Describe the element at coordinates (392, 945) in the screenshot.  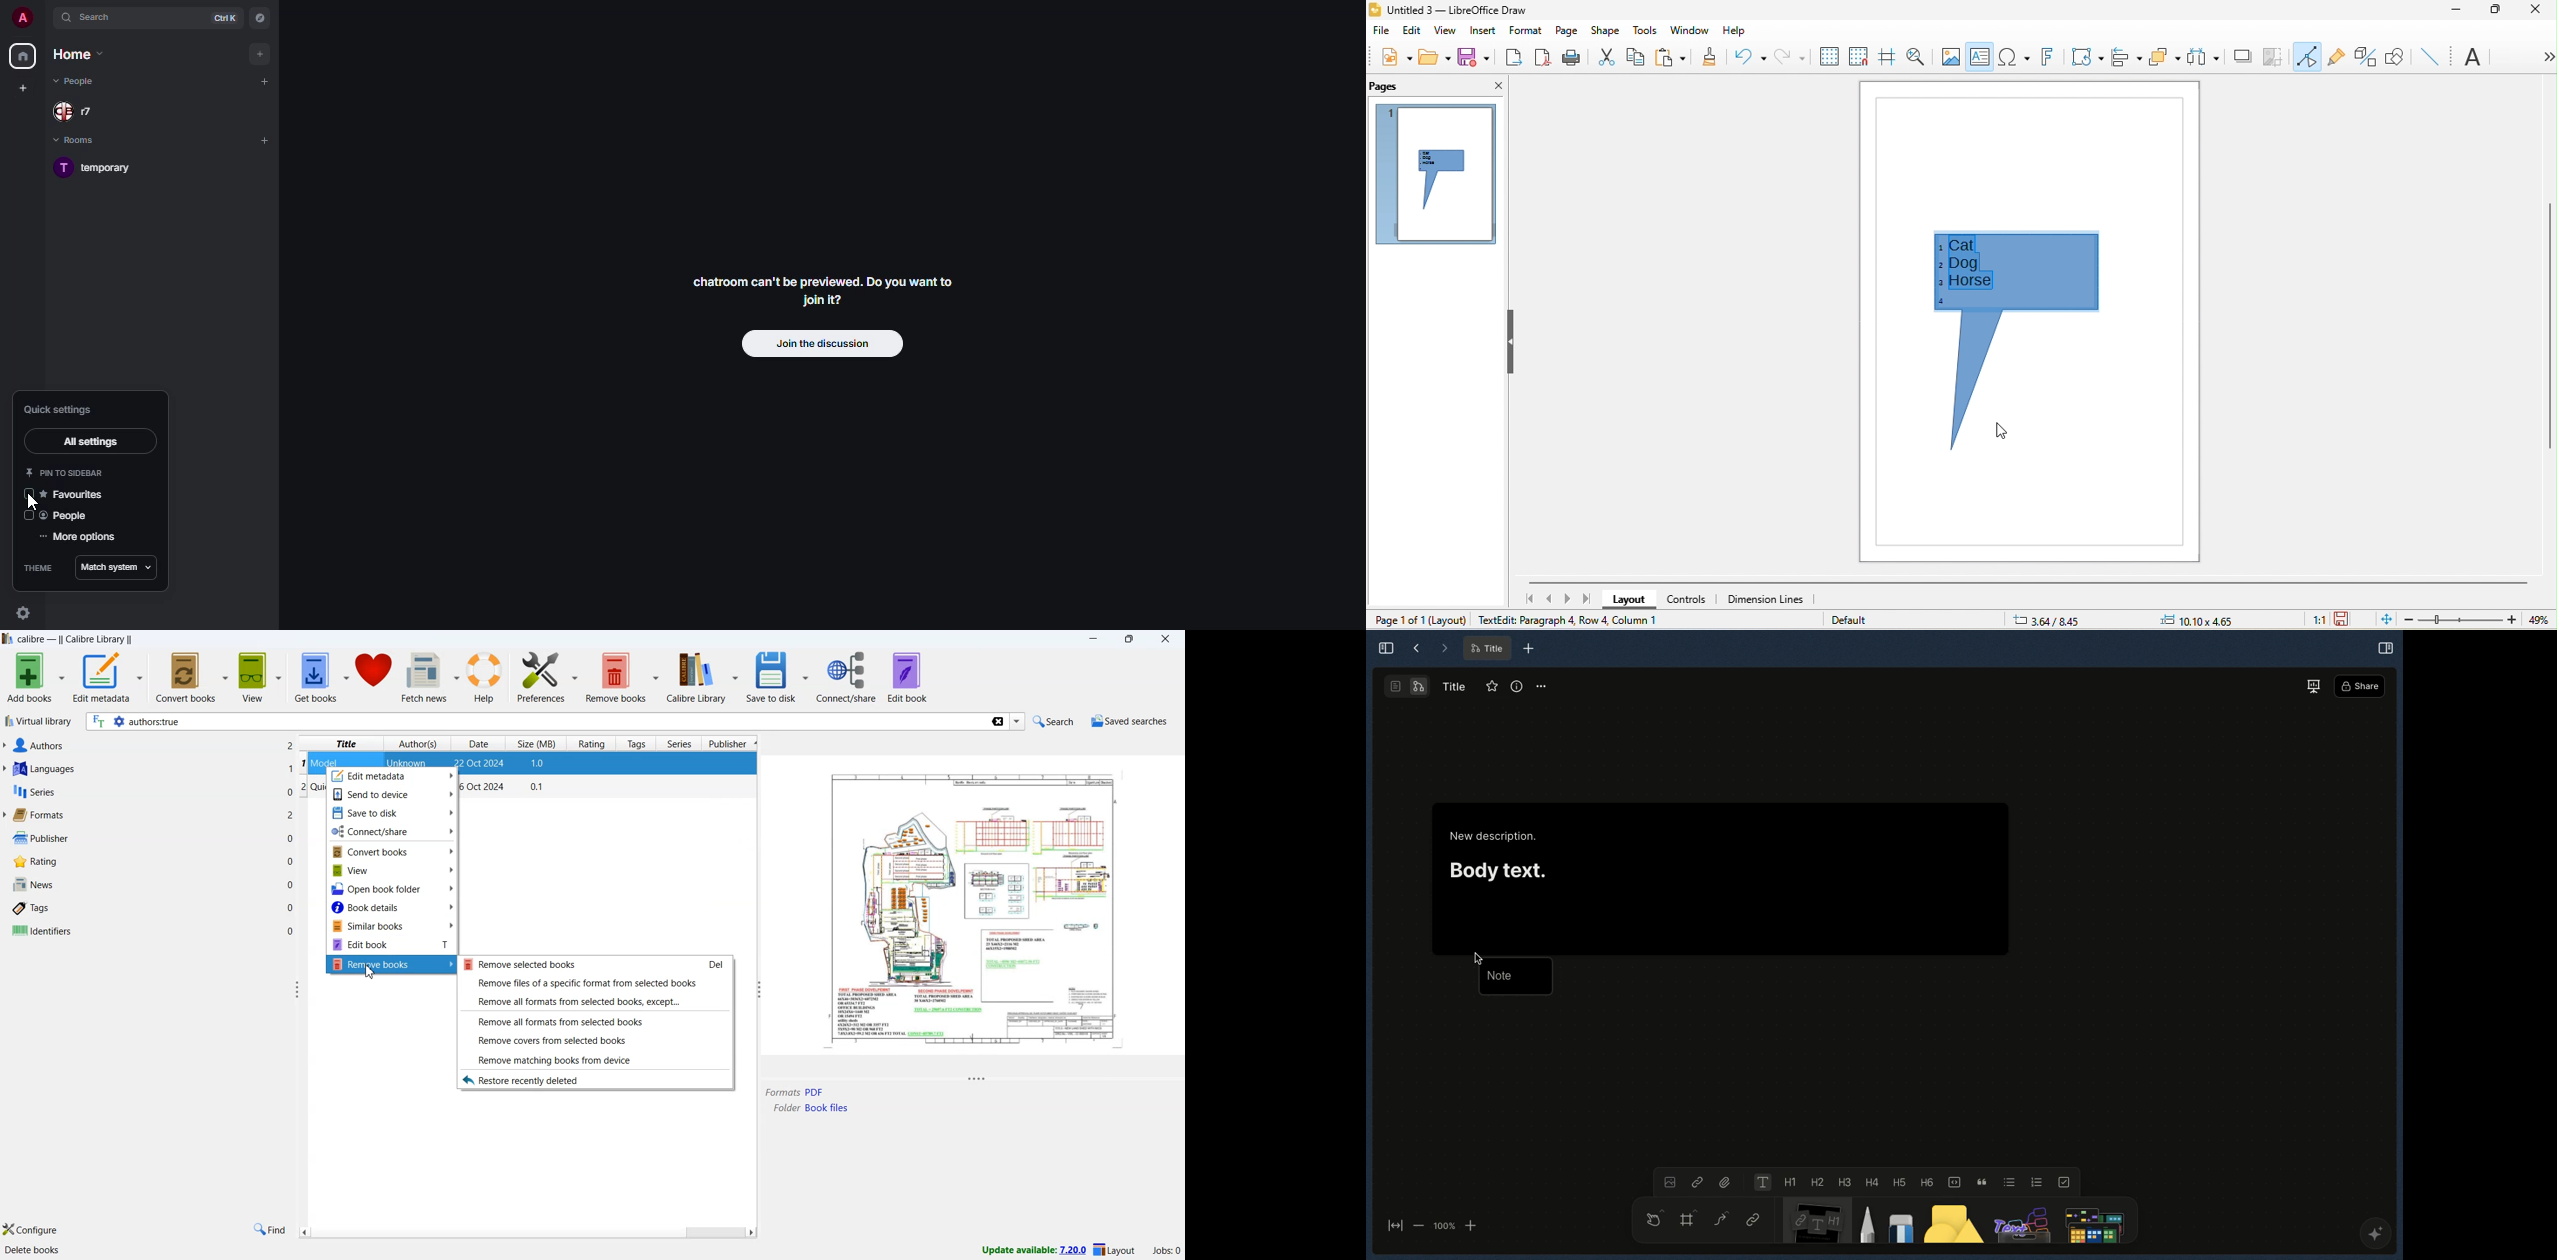
I see `Edit books` at that location.